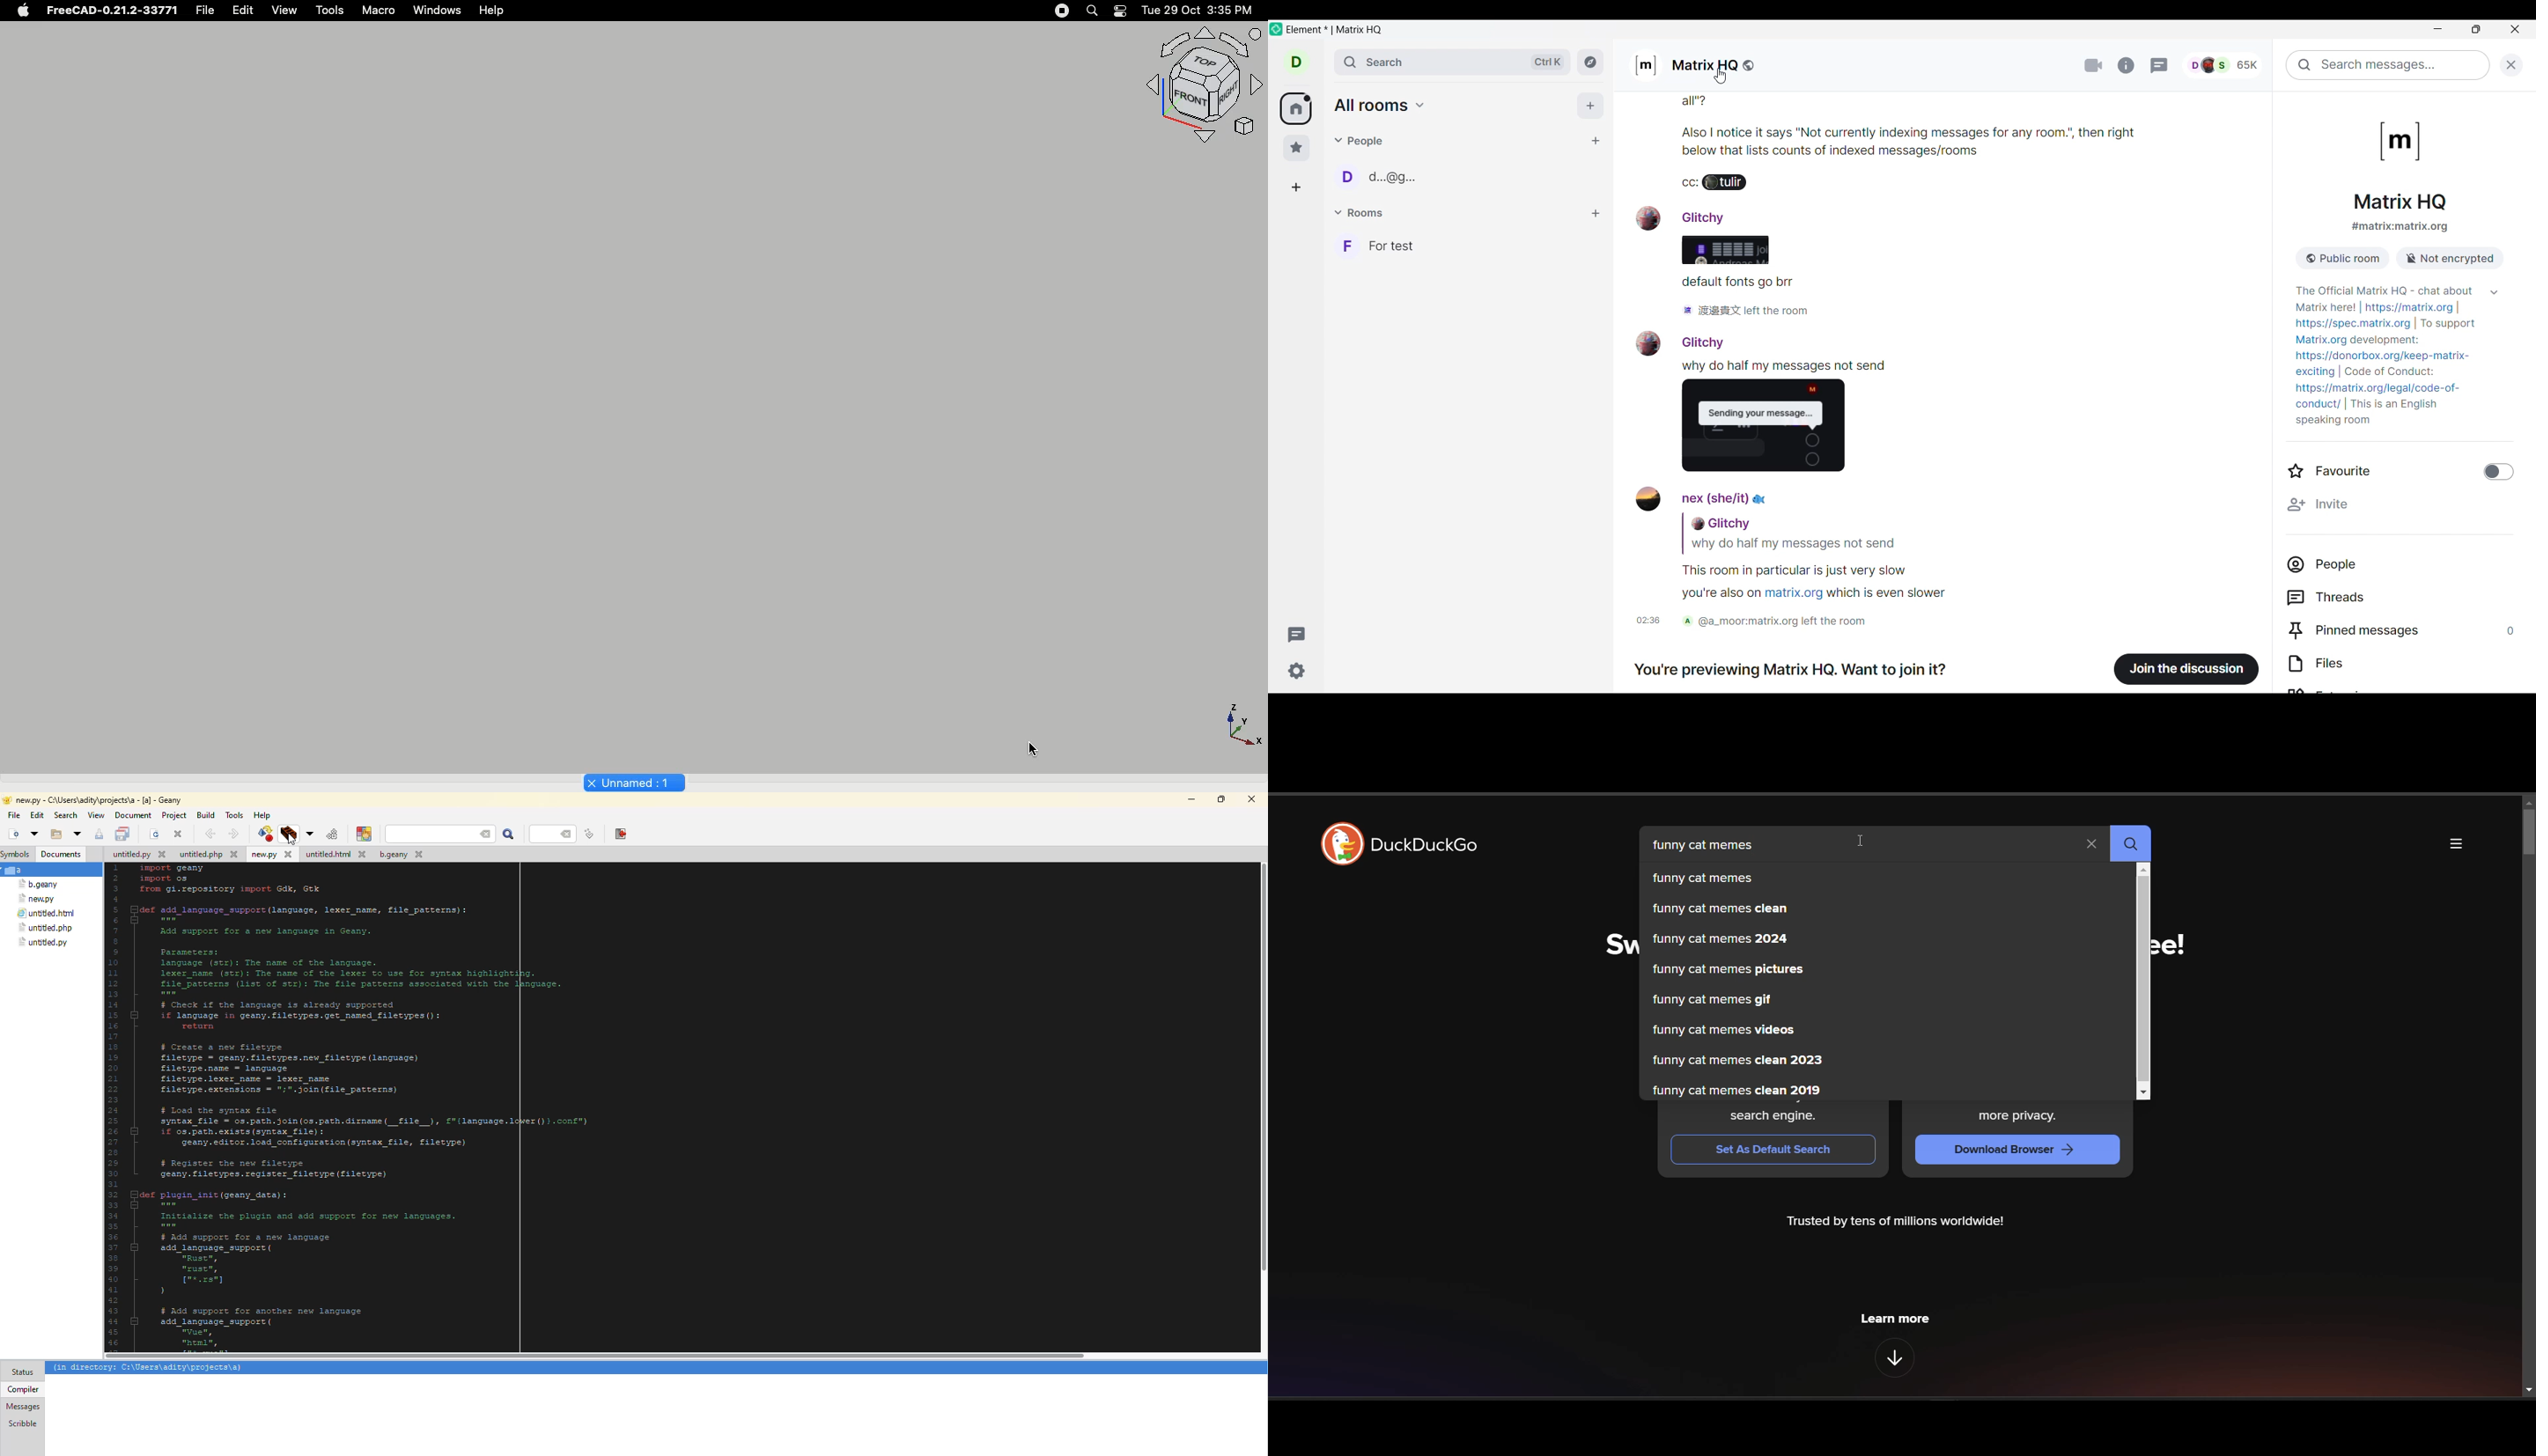 This screenshot has width=2548, height=1456. Describe the element at coordinates (1723, 76) in the screenshot. I see `selection cursor` at that location.